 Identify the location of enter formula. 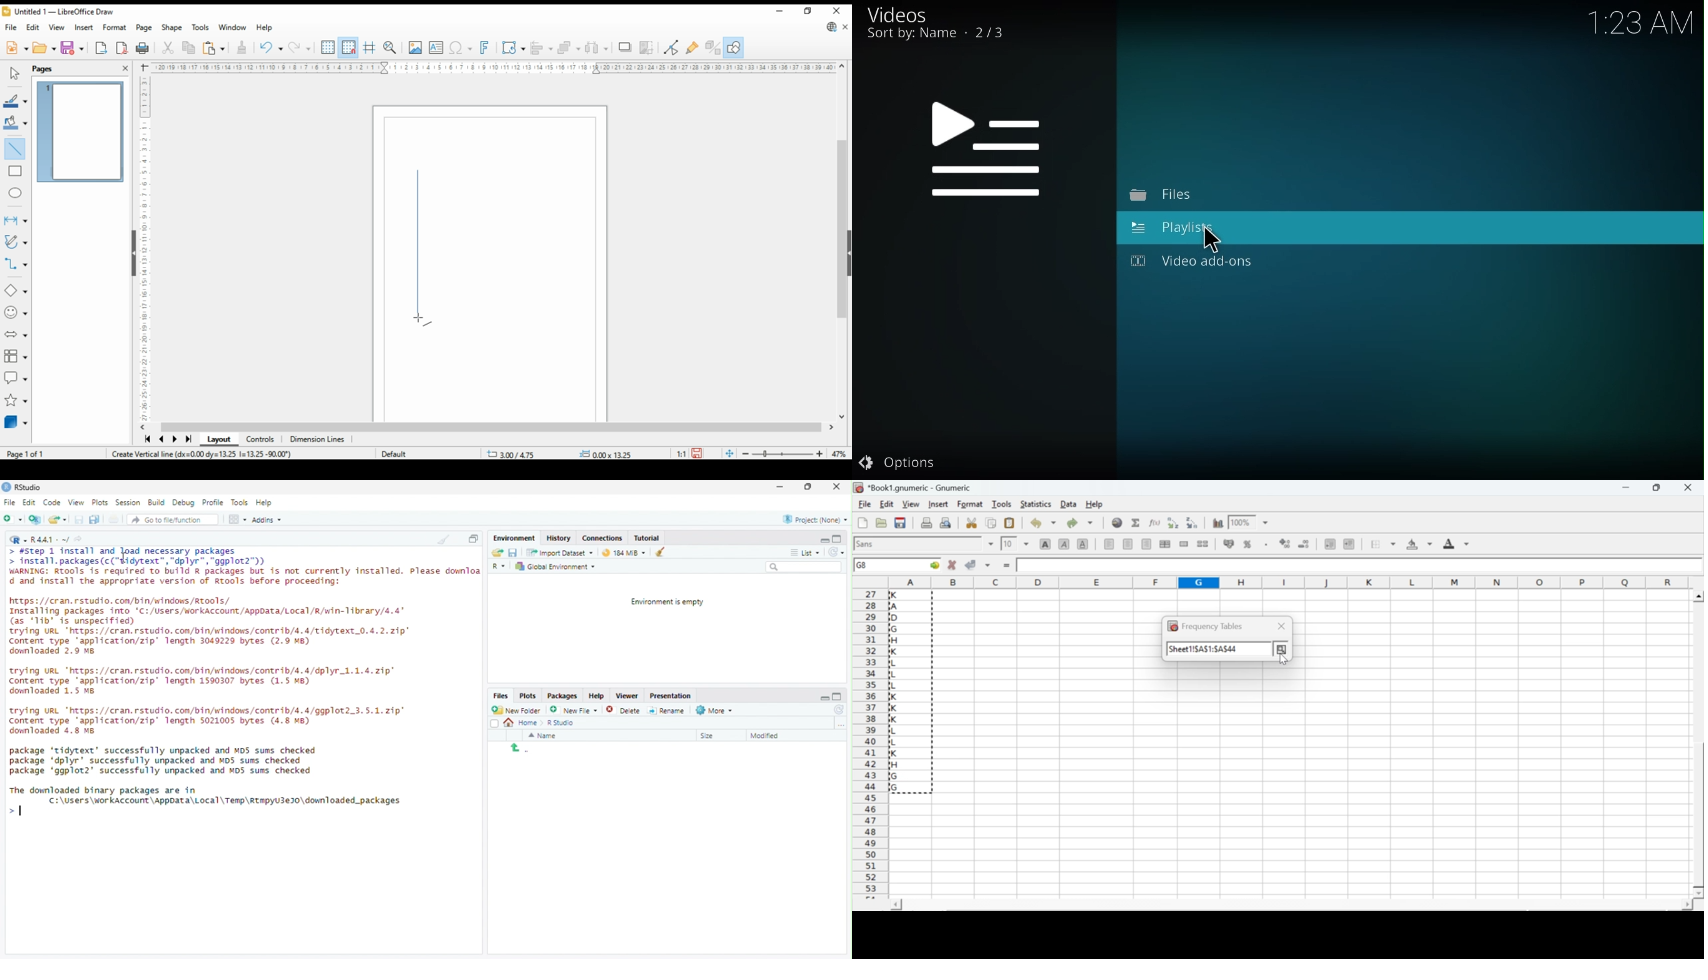
(1008, 566).